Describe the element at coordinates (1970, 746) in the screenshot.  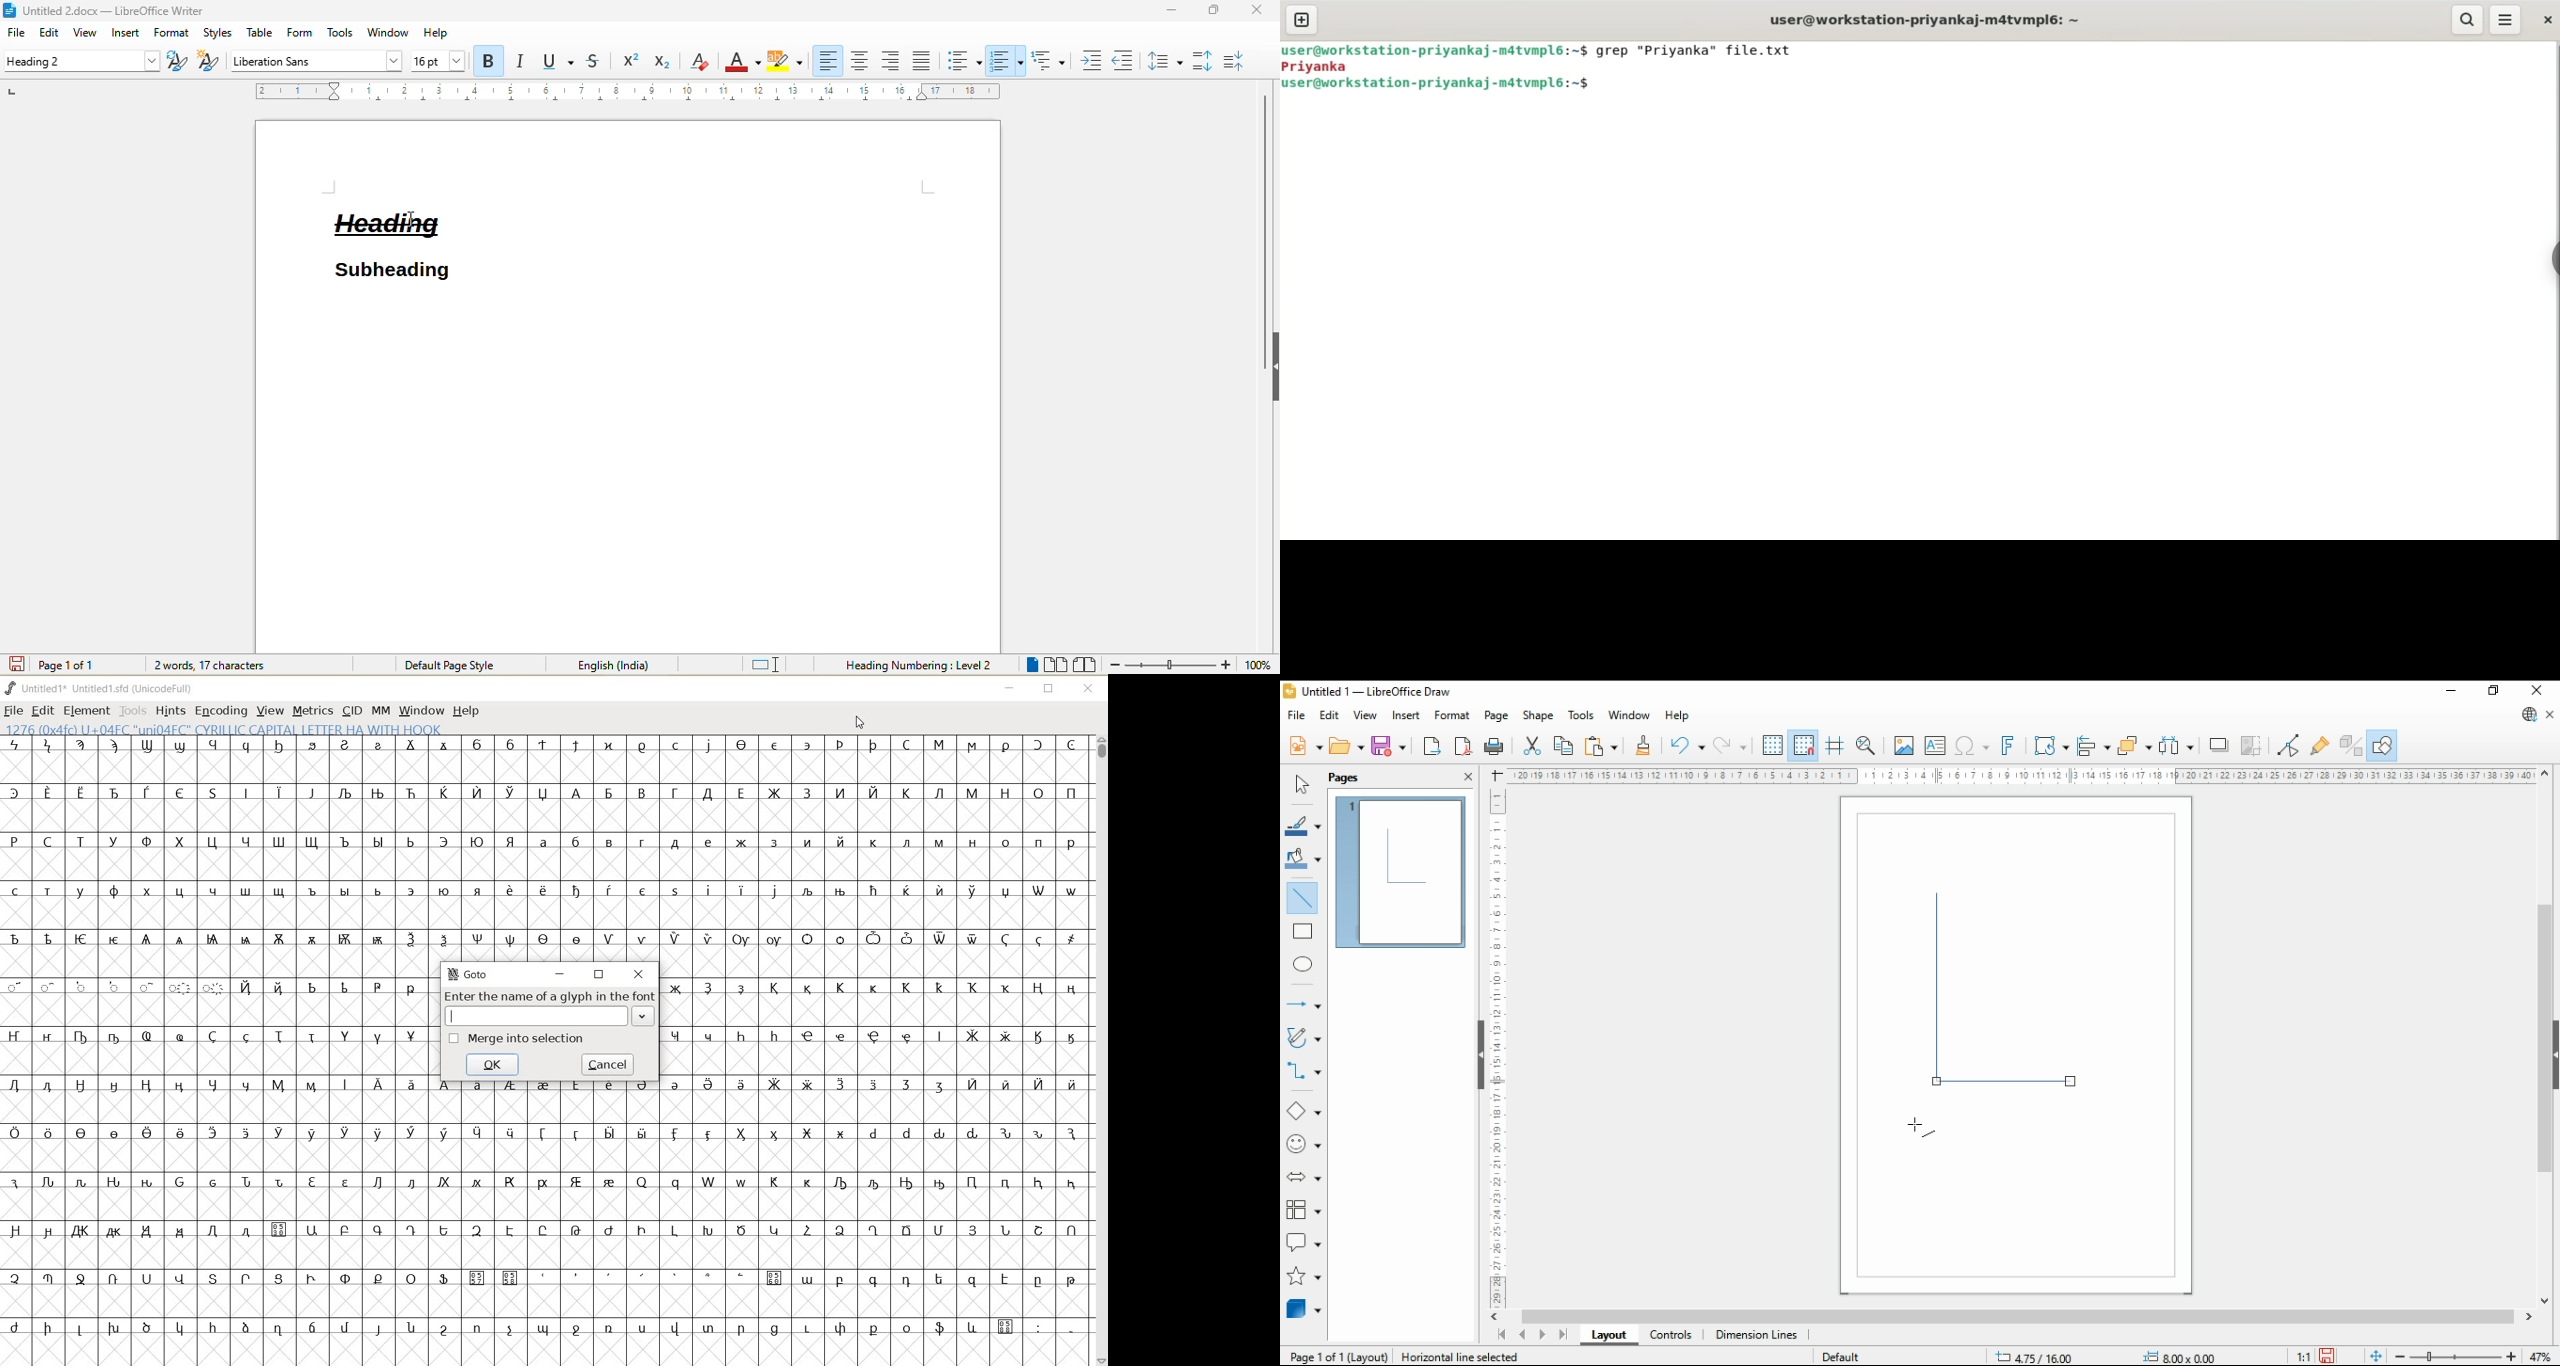
I see `insert special character` at that location.